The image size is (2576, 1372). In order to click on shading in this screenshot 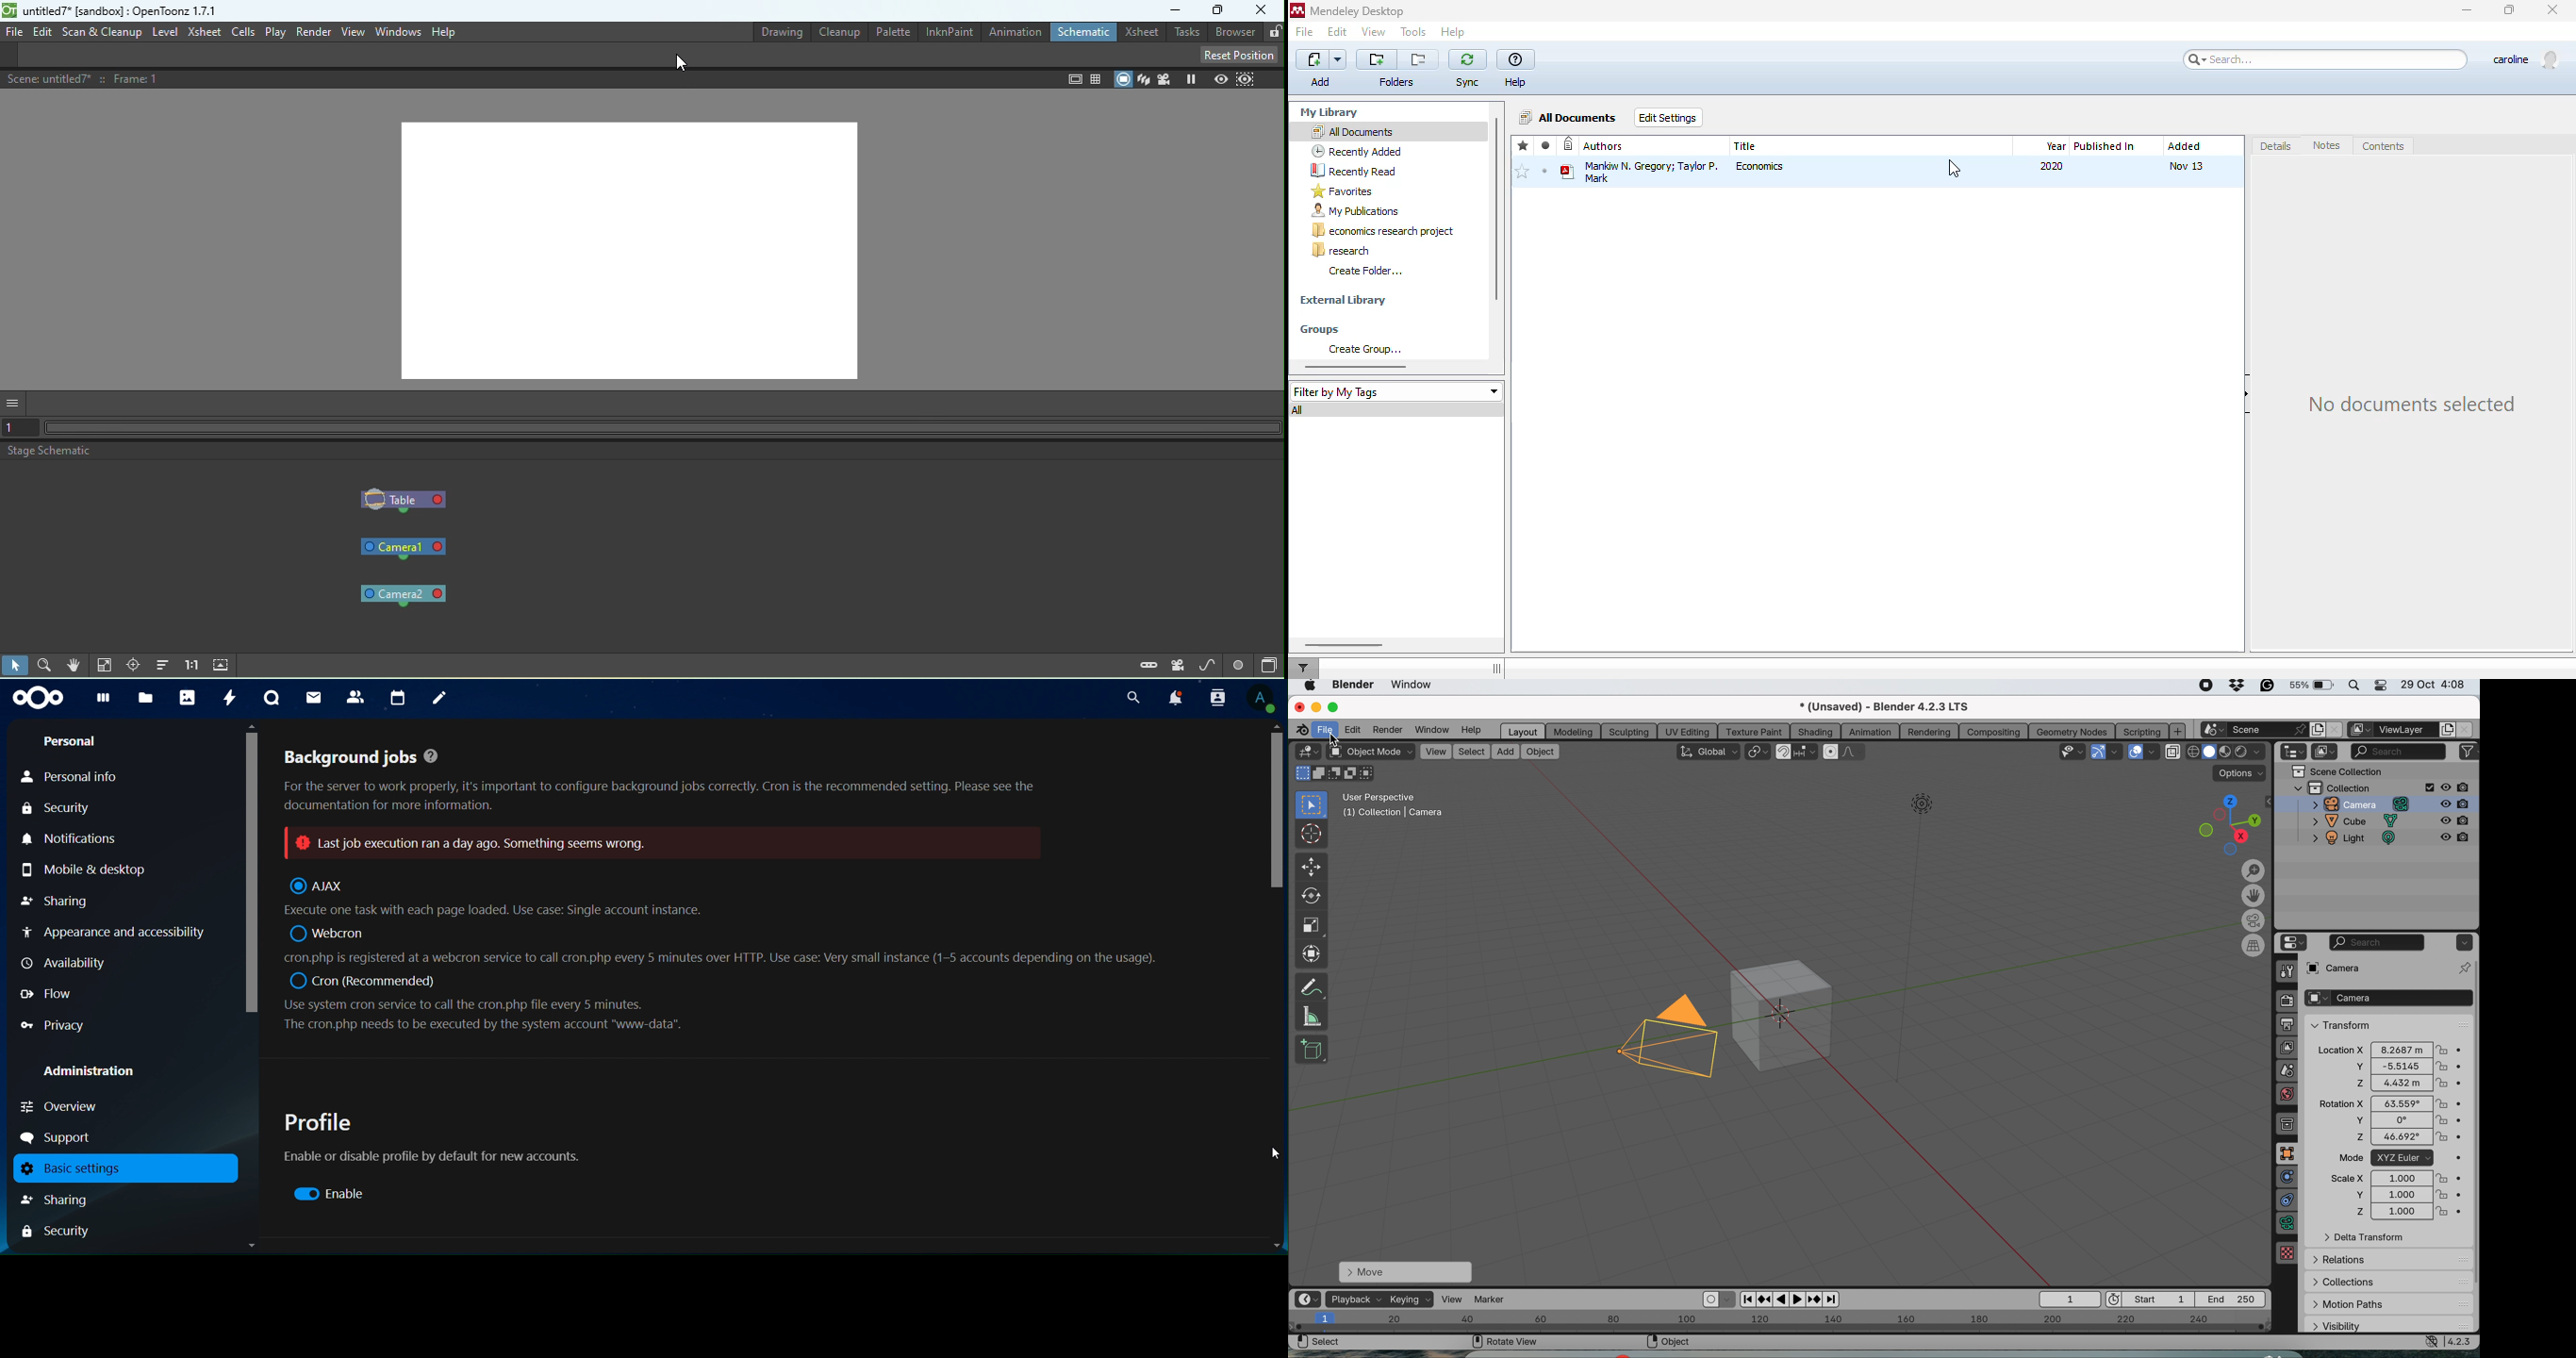, I will do `click(1815, 732)`.